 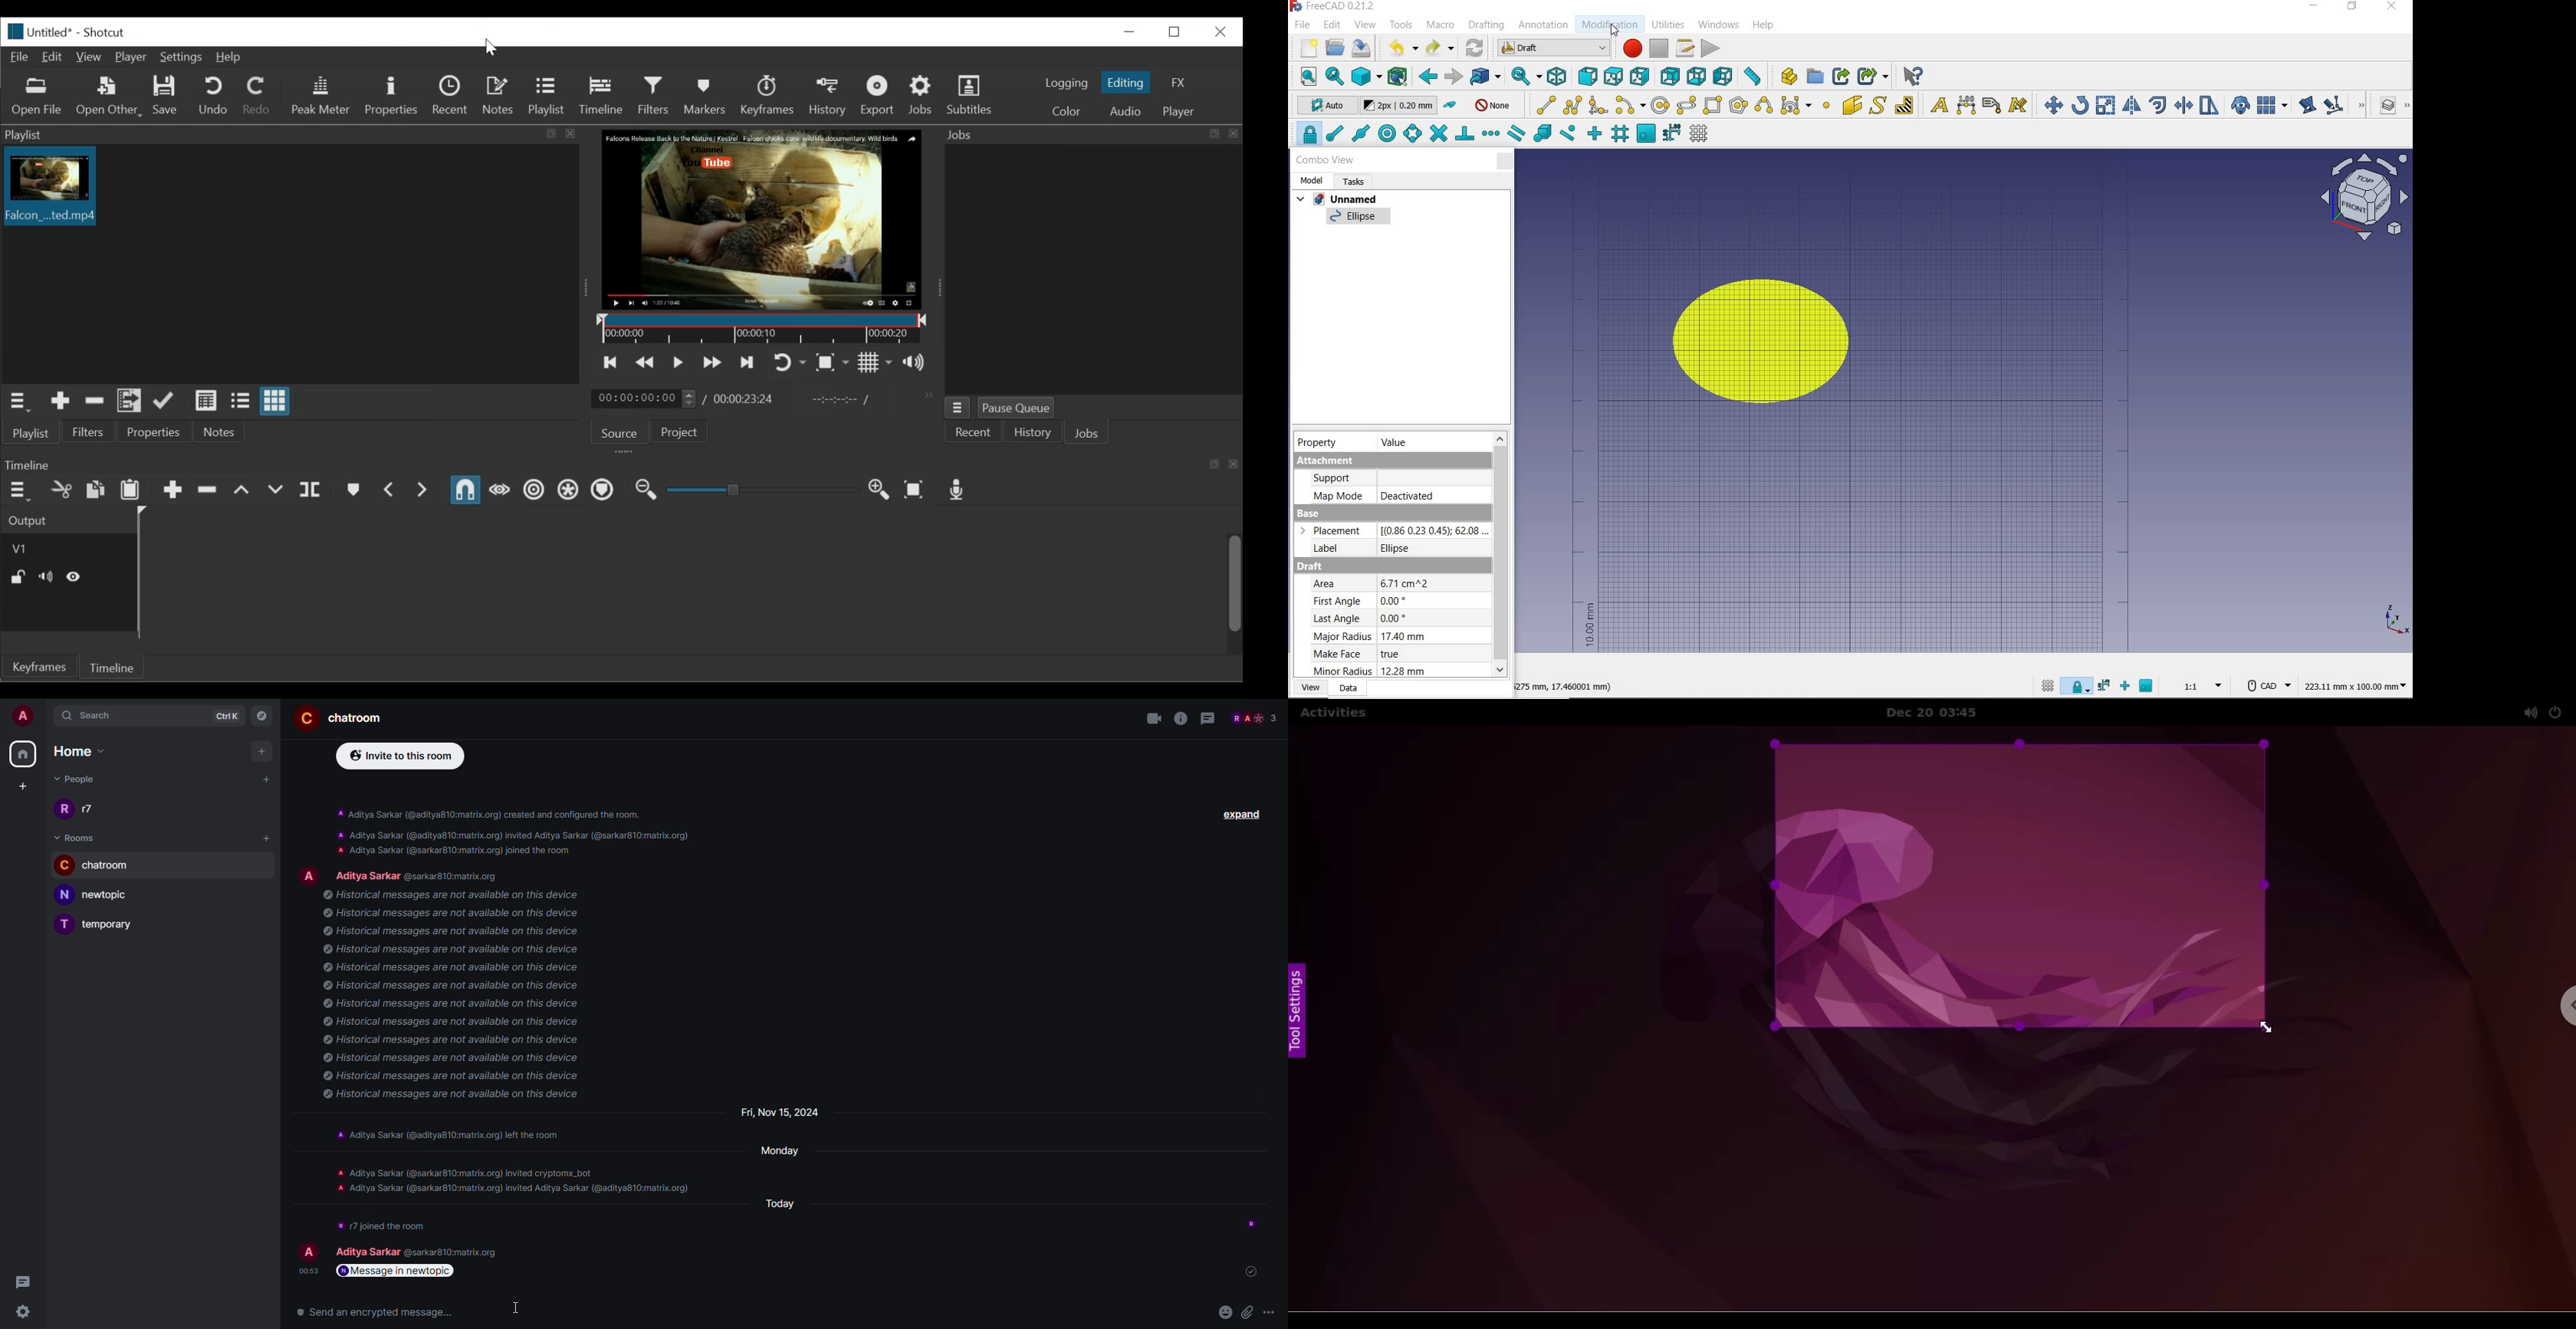 I want to click on draft, so click(x=1386, y=620).